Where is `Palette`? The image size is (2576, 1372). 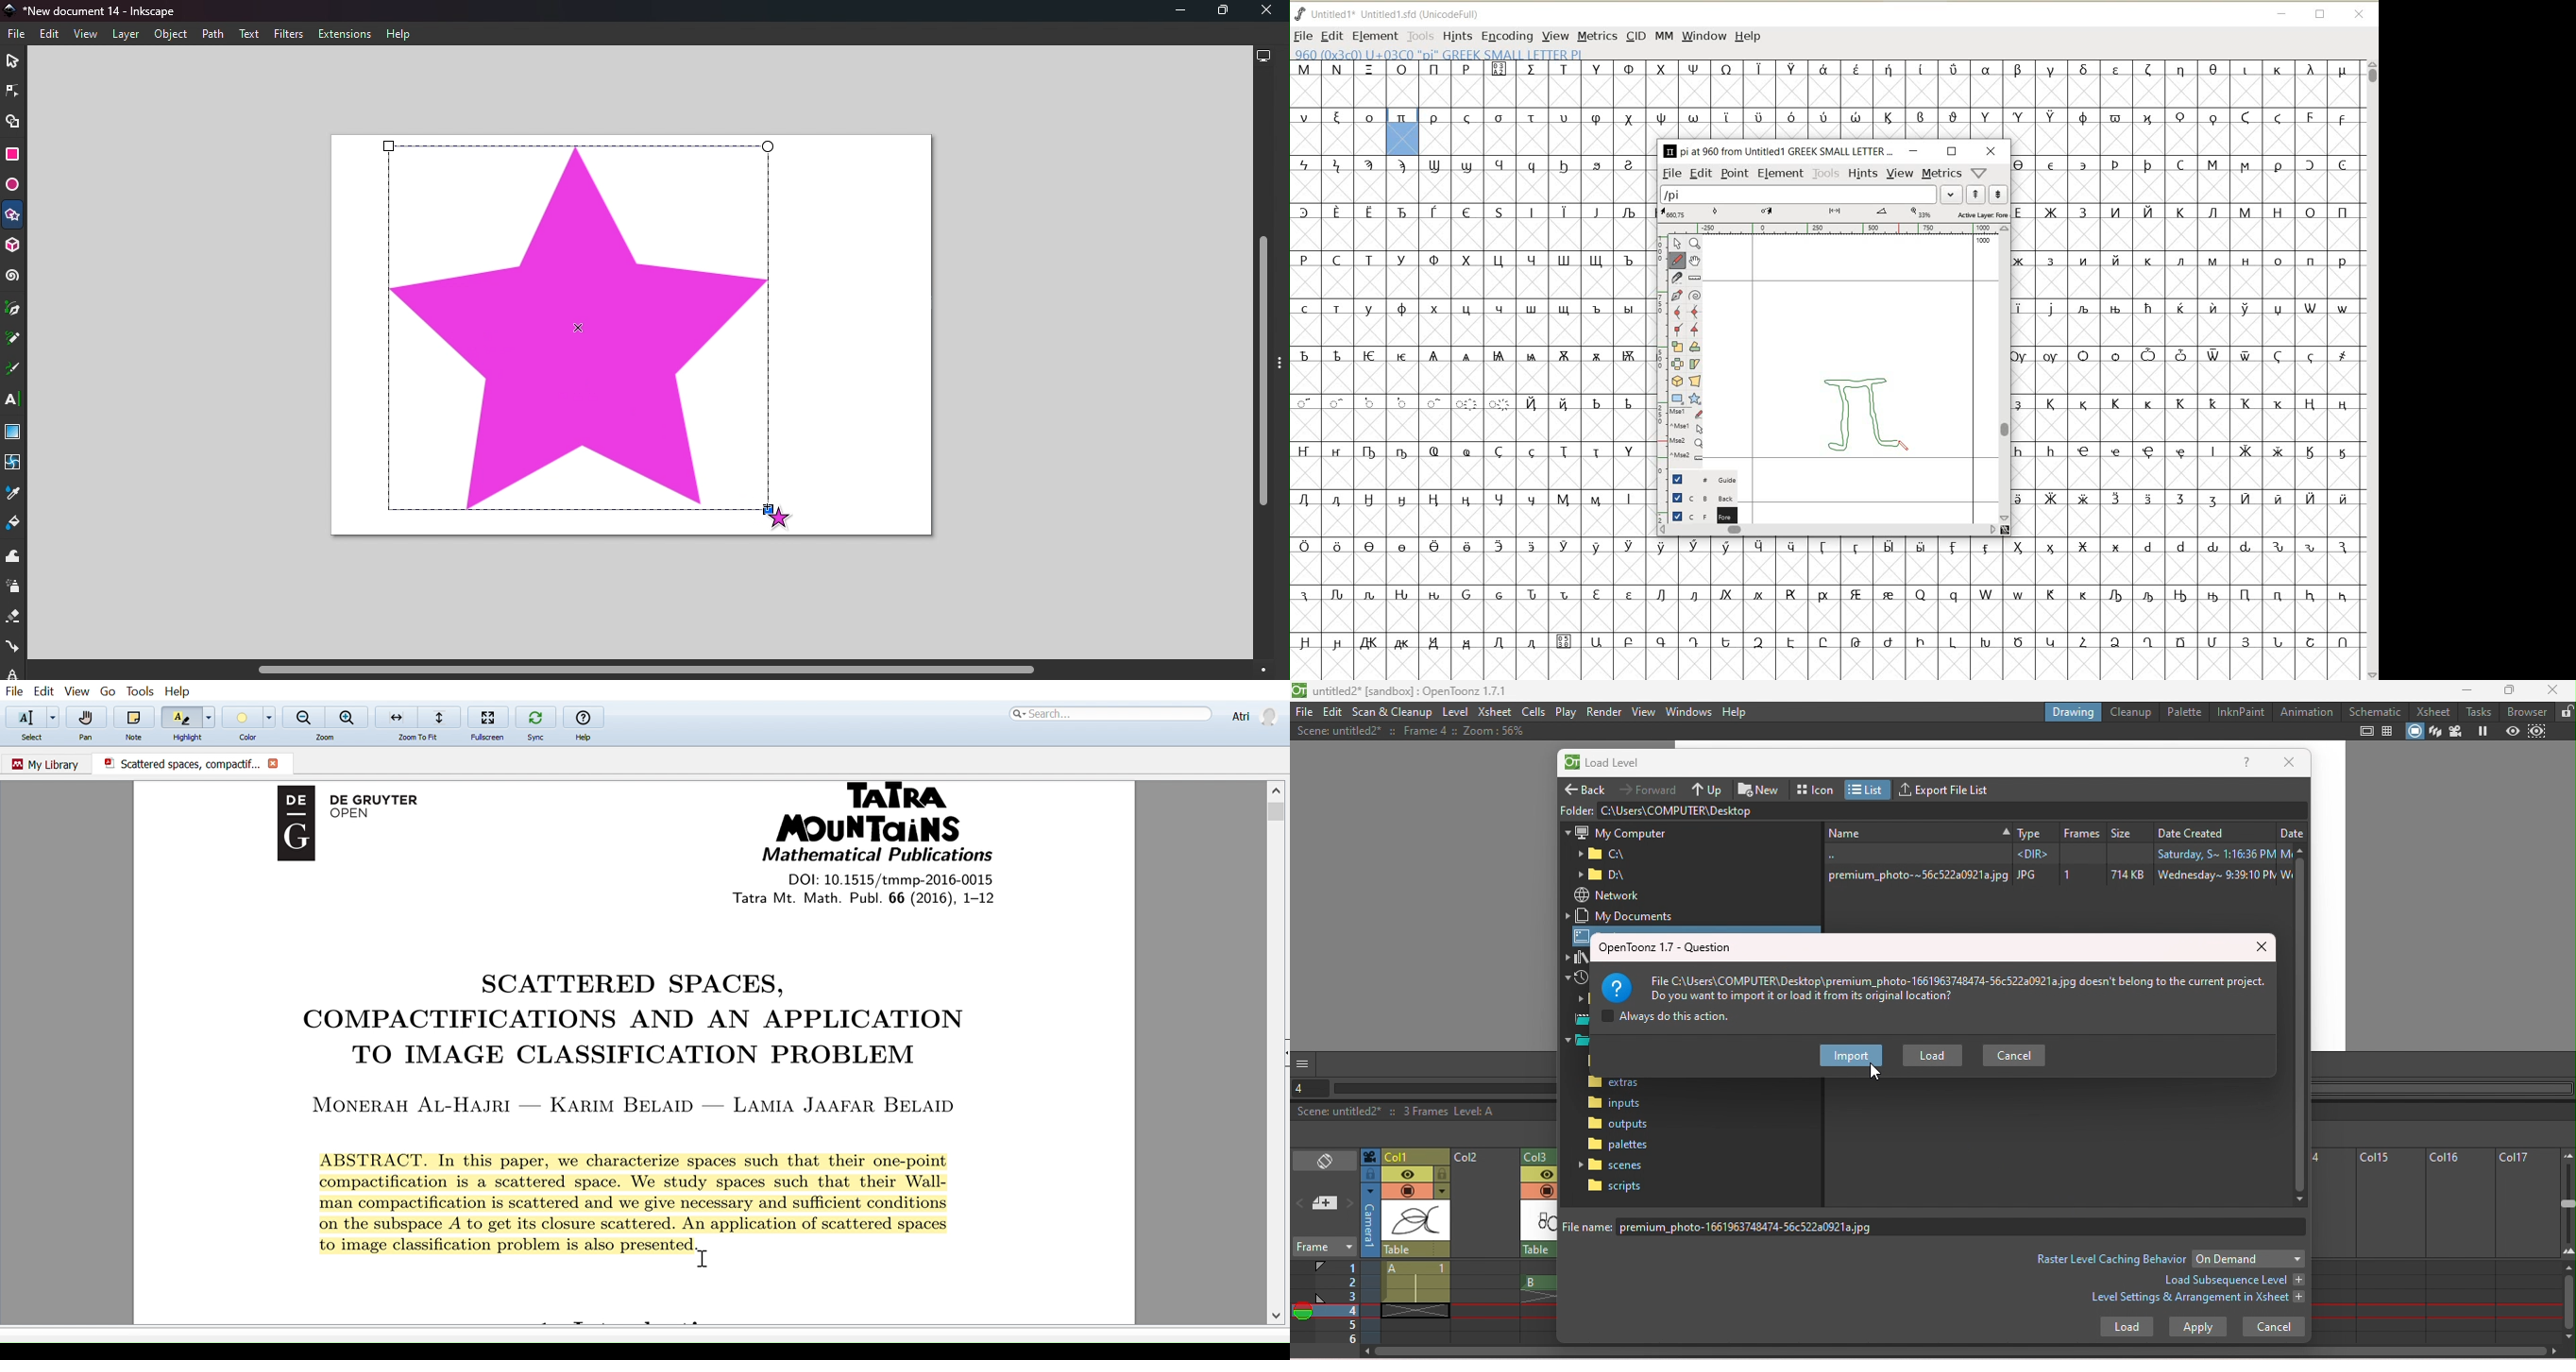 Palette is located at coordinates (2185, 711).